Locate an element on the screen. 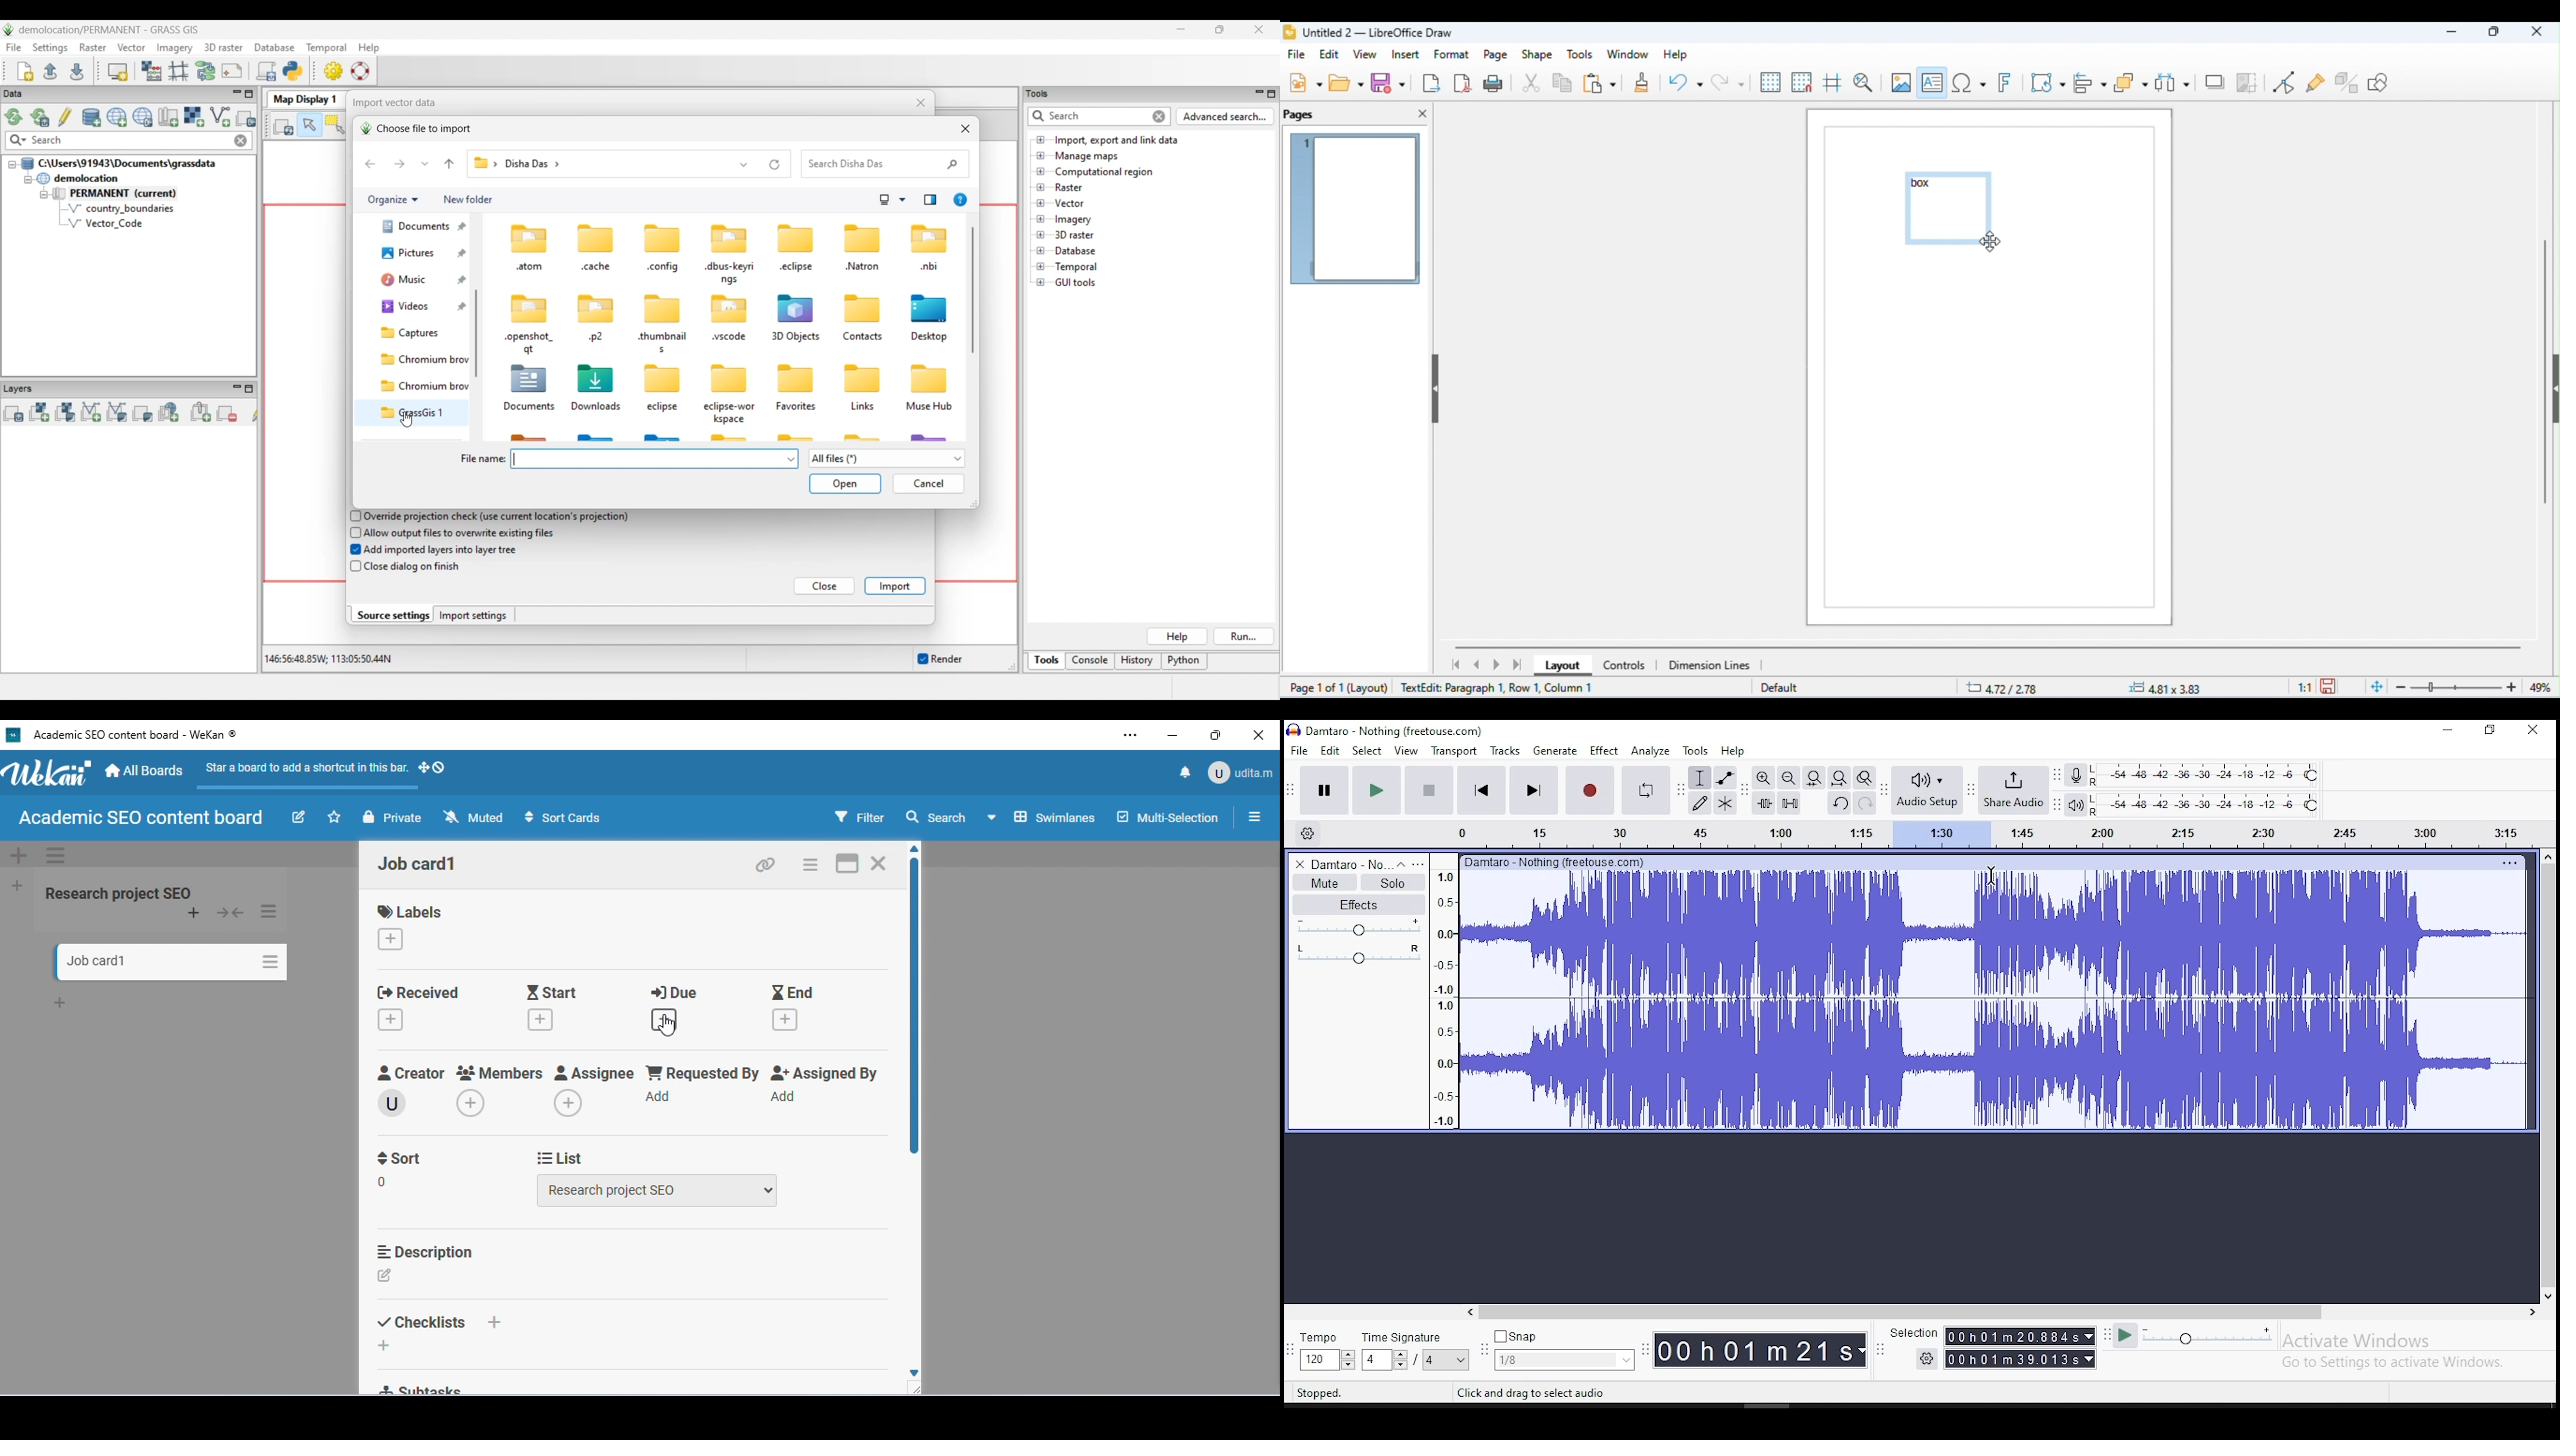 This screenshot has height=1456, width=2576. research project SEO is located at coordinates (118, 891).